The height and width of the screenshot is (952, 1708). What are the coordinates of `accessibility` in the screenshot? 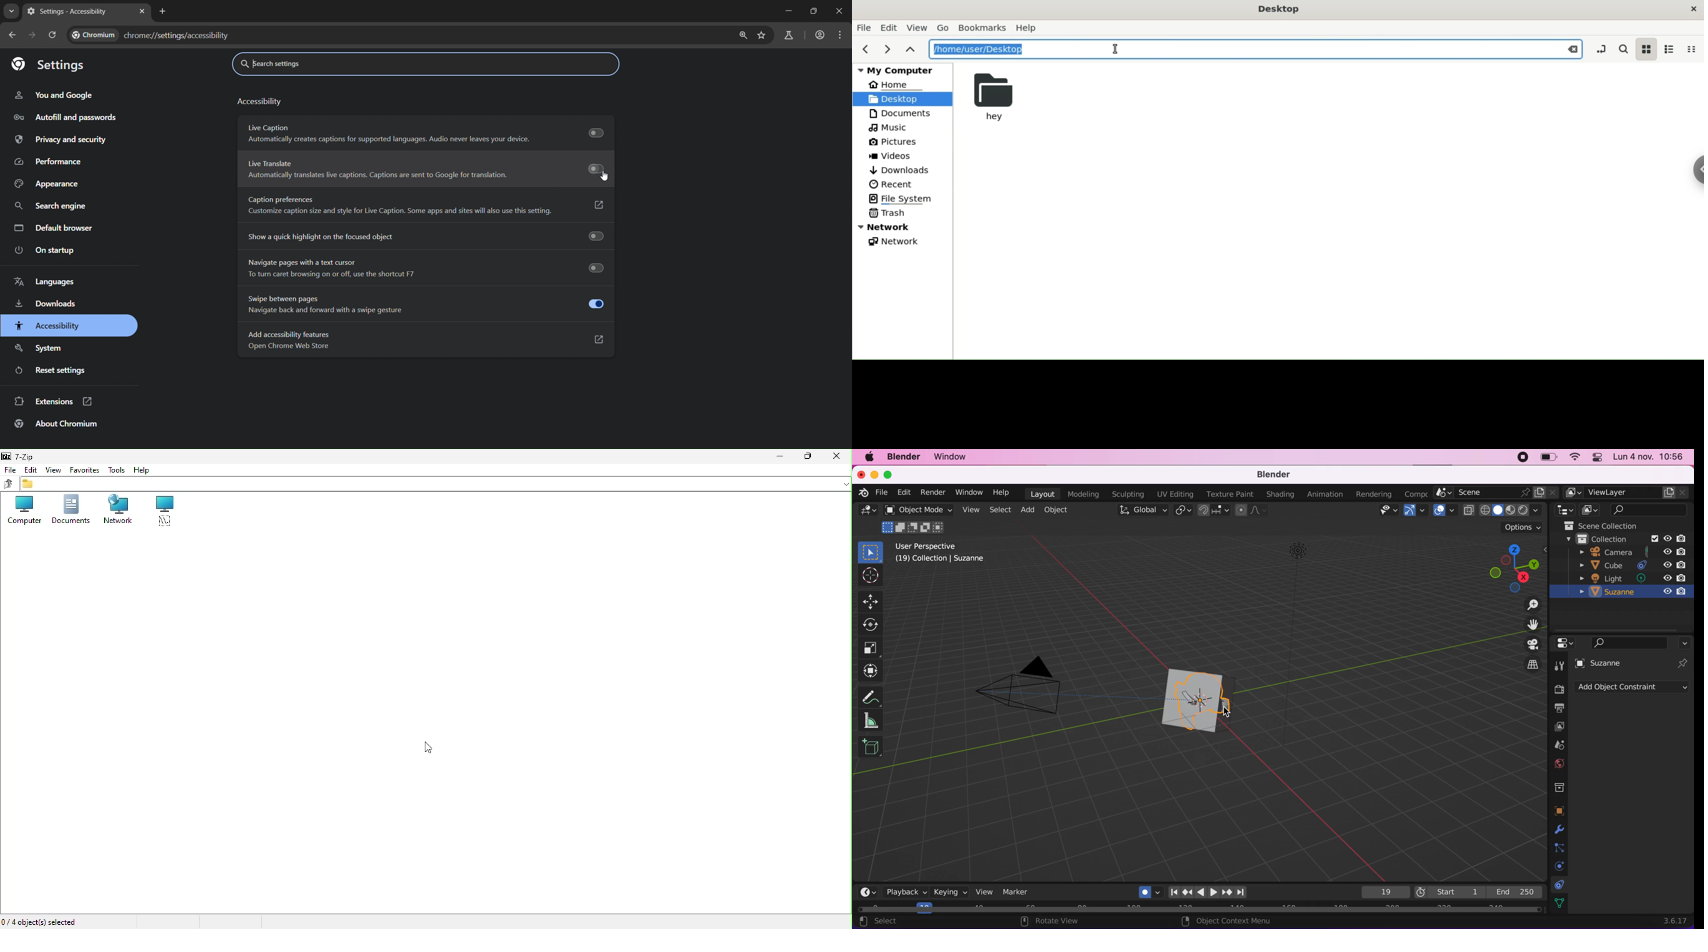 It's located at (259, 103).